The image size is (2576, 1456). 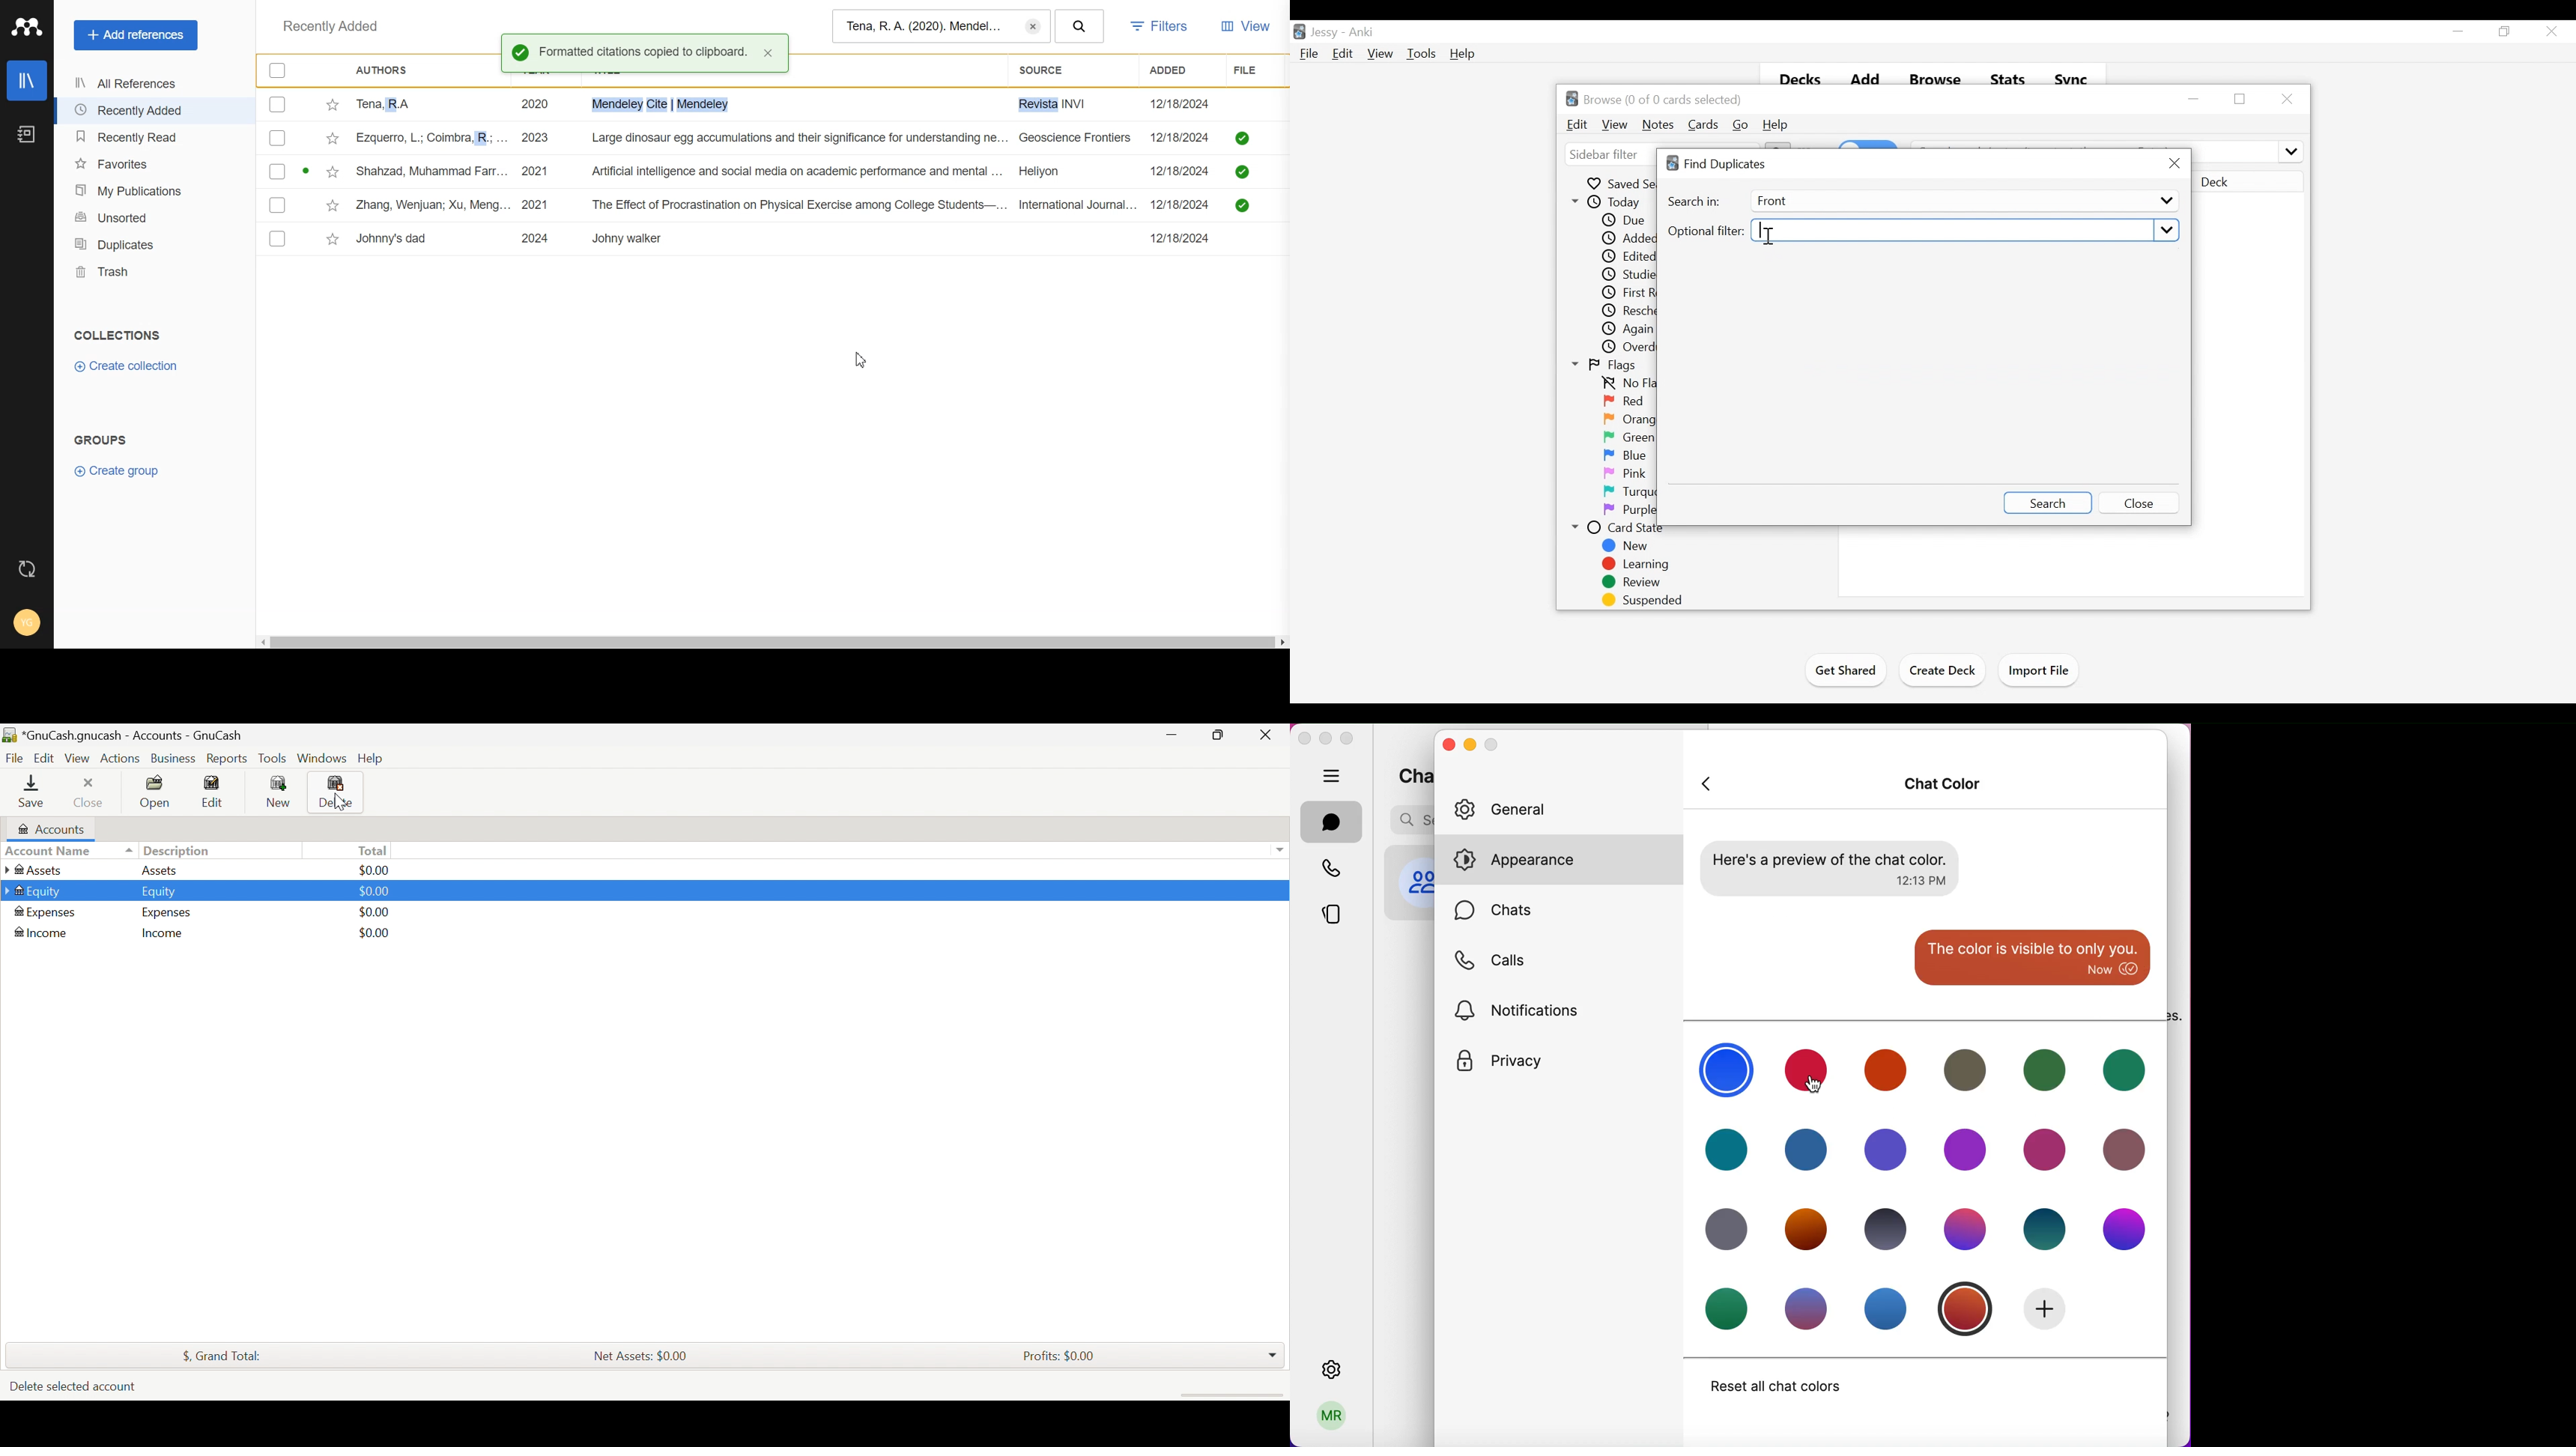 I want to click on Income, so click(x=161, y=933).